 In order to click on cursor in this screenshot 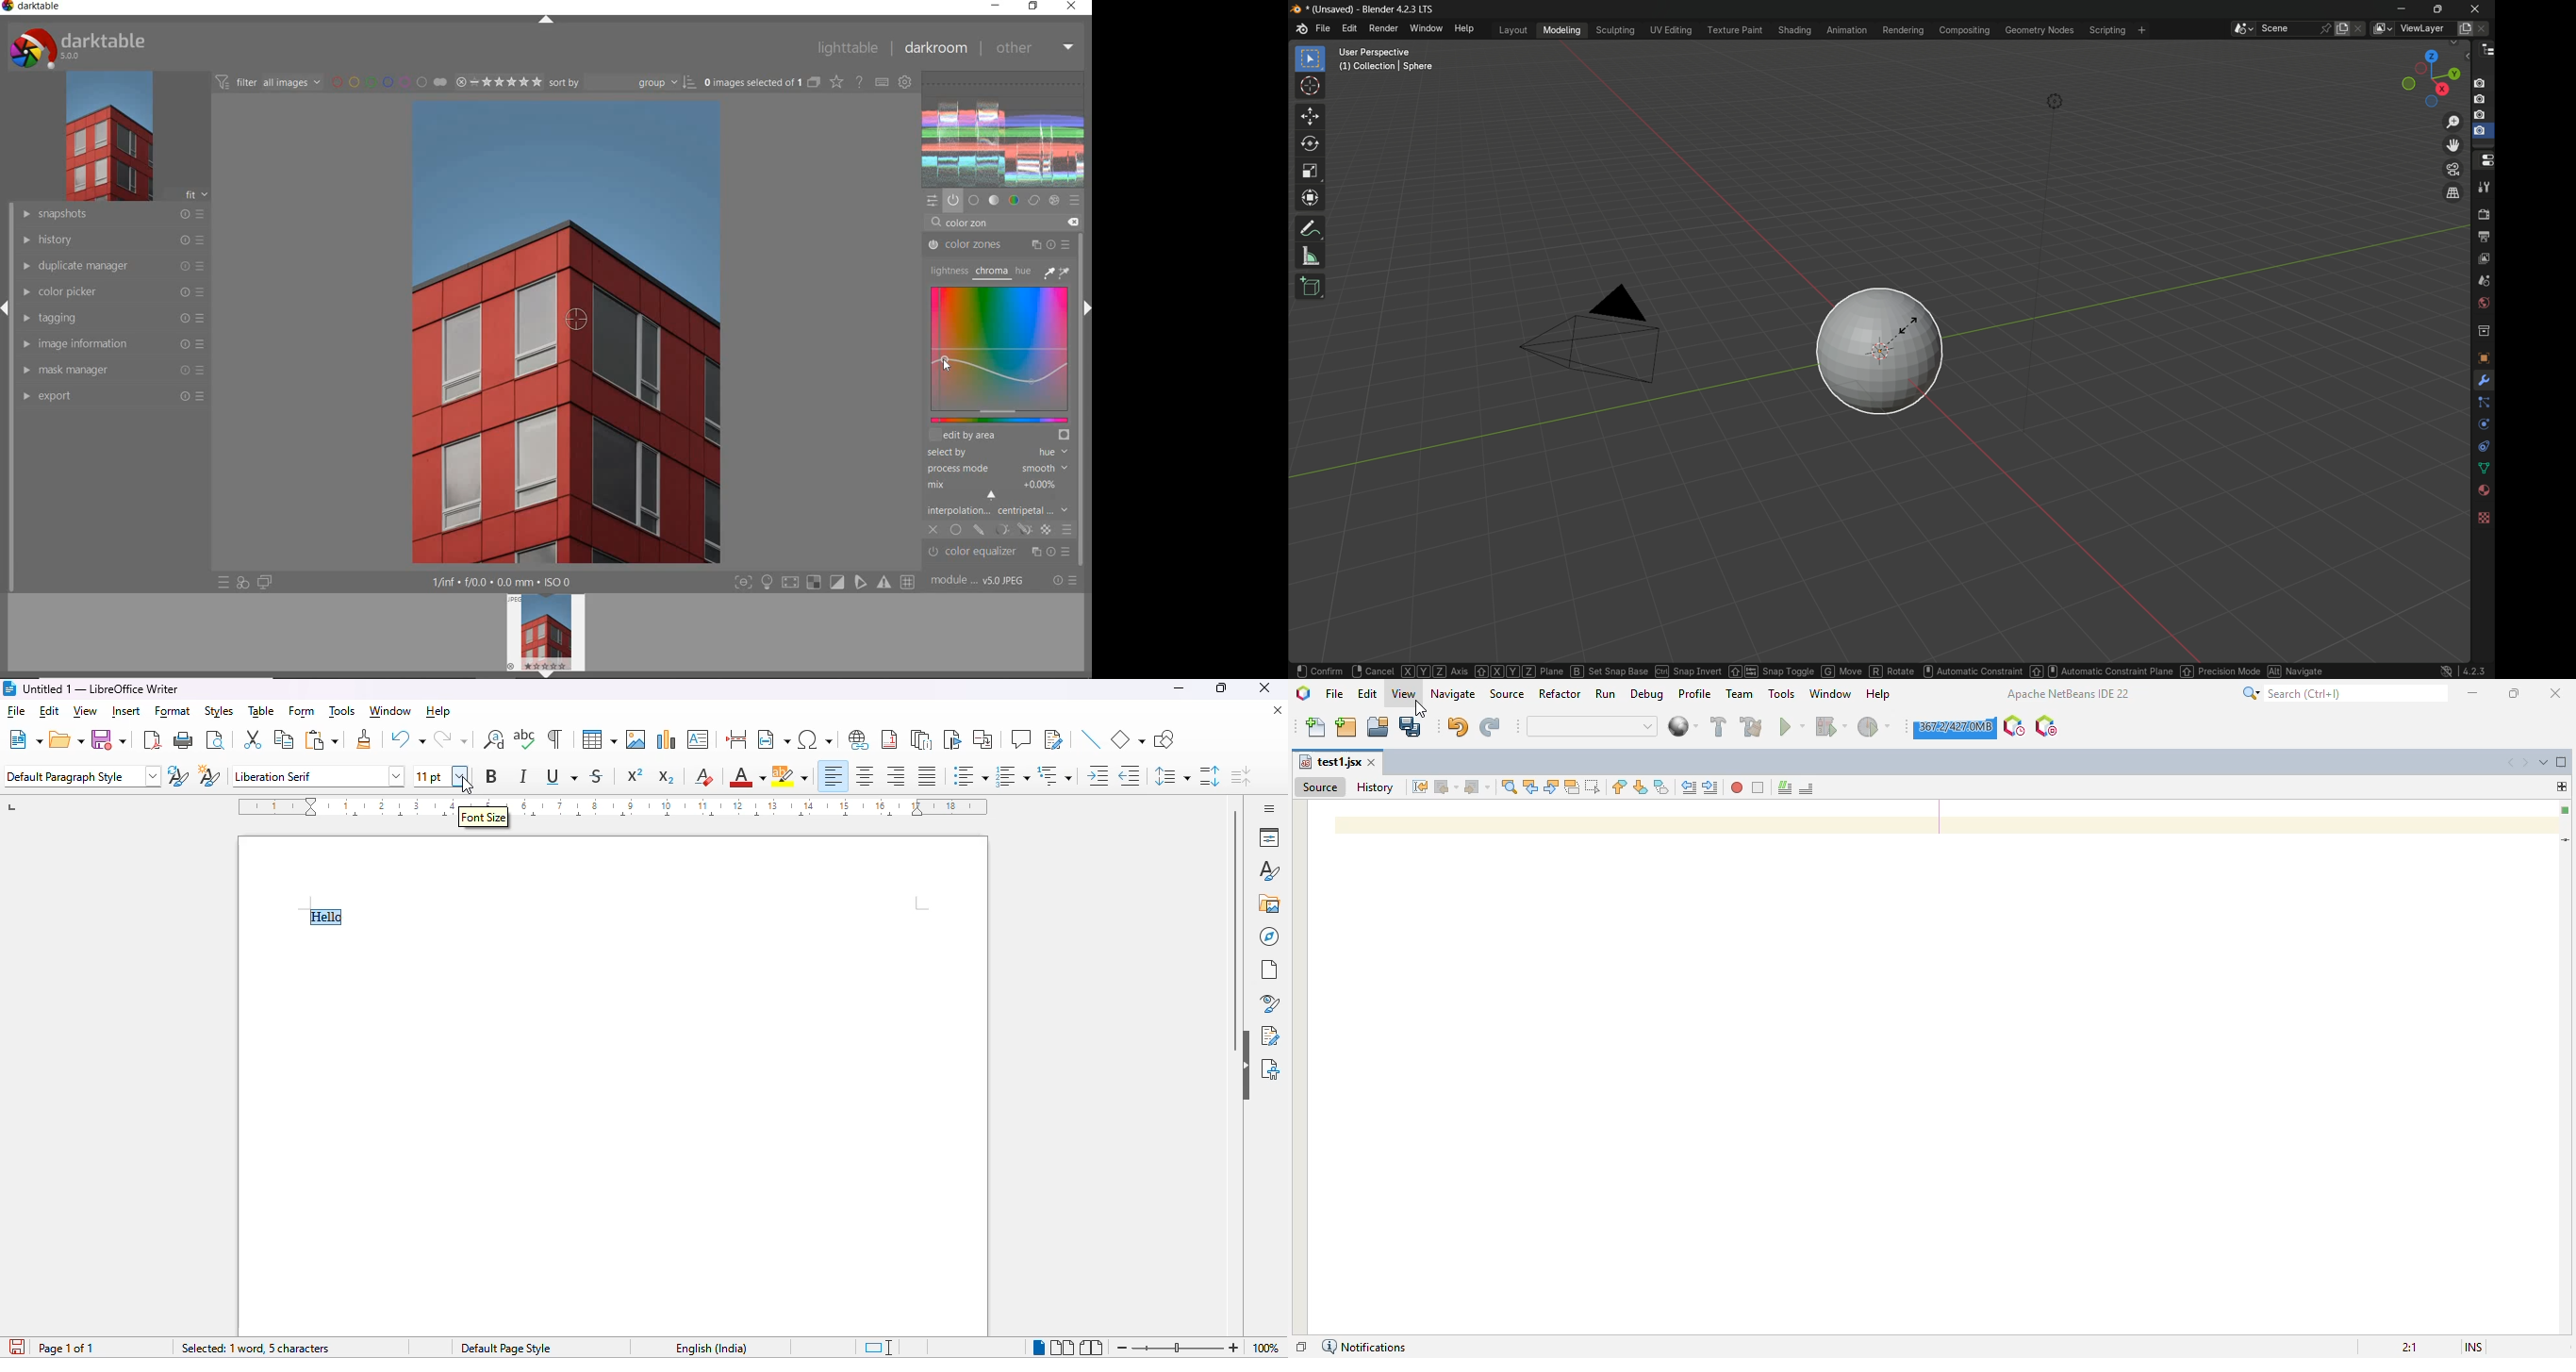, I will do `click(1311, 86)`.